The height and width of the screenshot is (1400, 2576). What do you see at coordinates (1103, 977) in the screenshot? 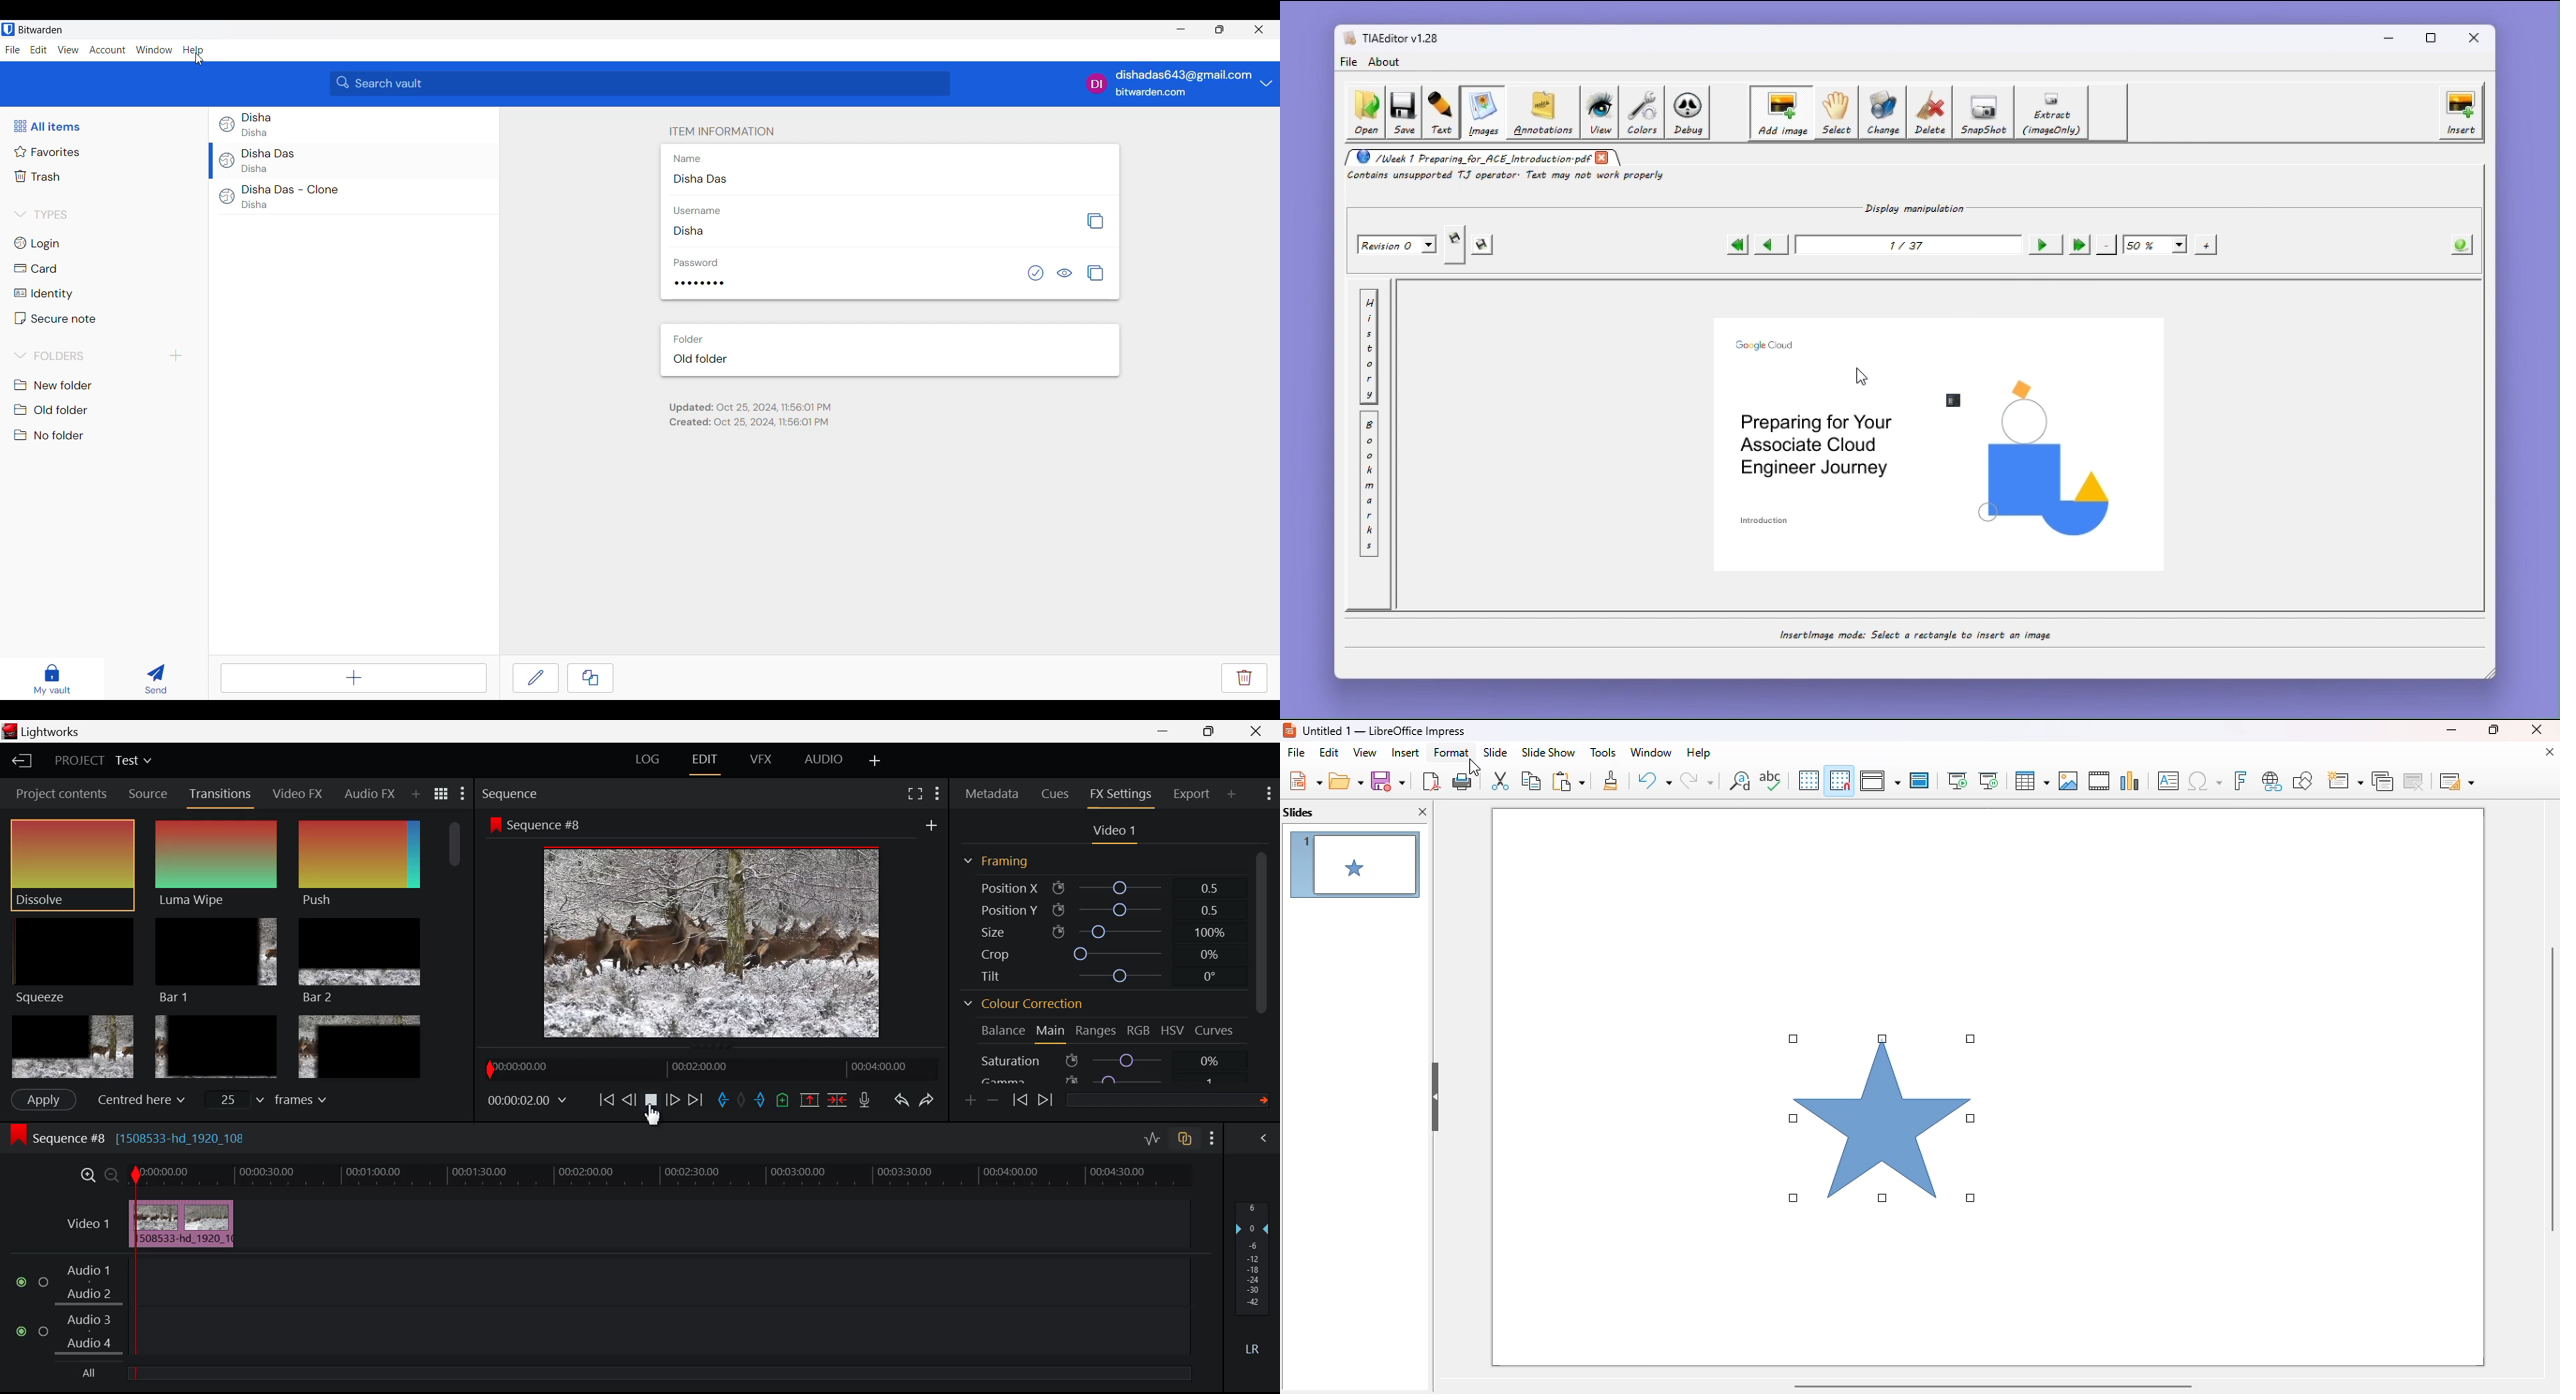
I see `Tilt` at bounding box center [1103, 977].